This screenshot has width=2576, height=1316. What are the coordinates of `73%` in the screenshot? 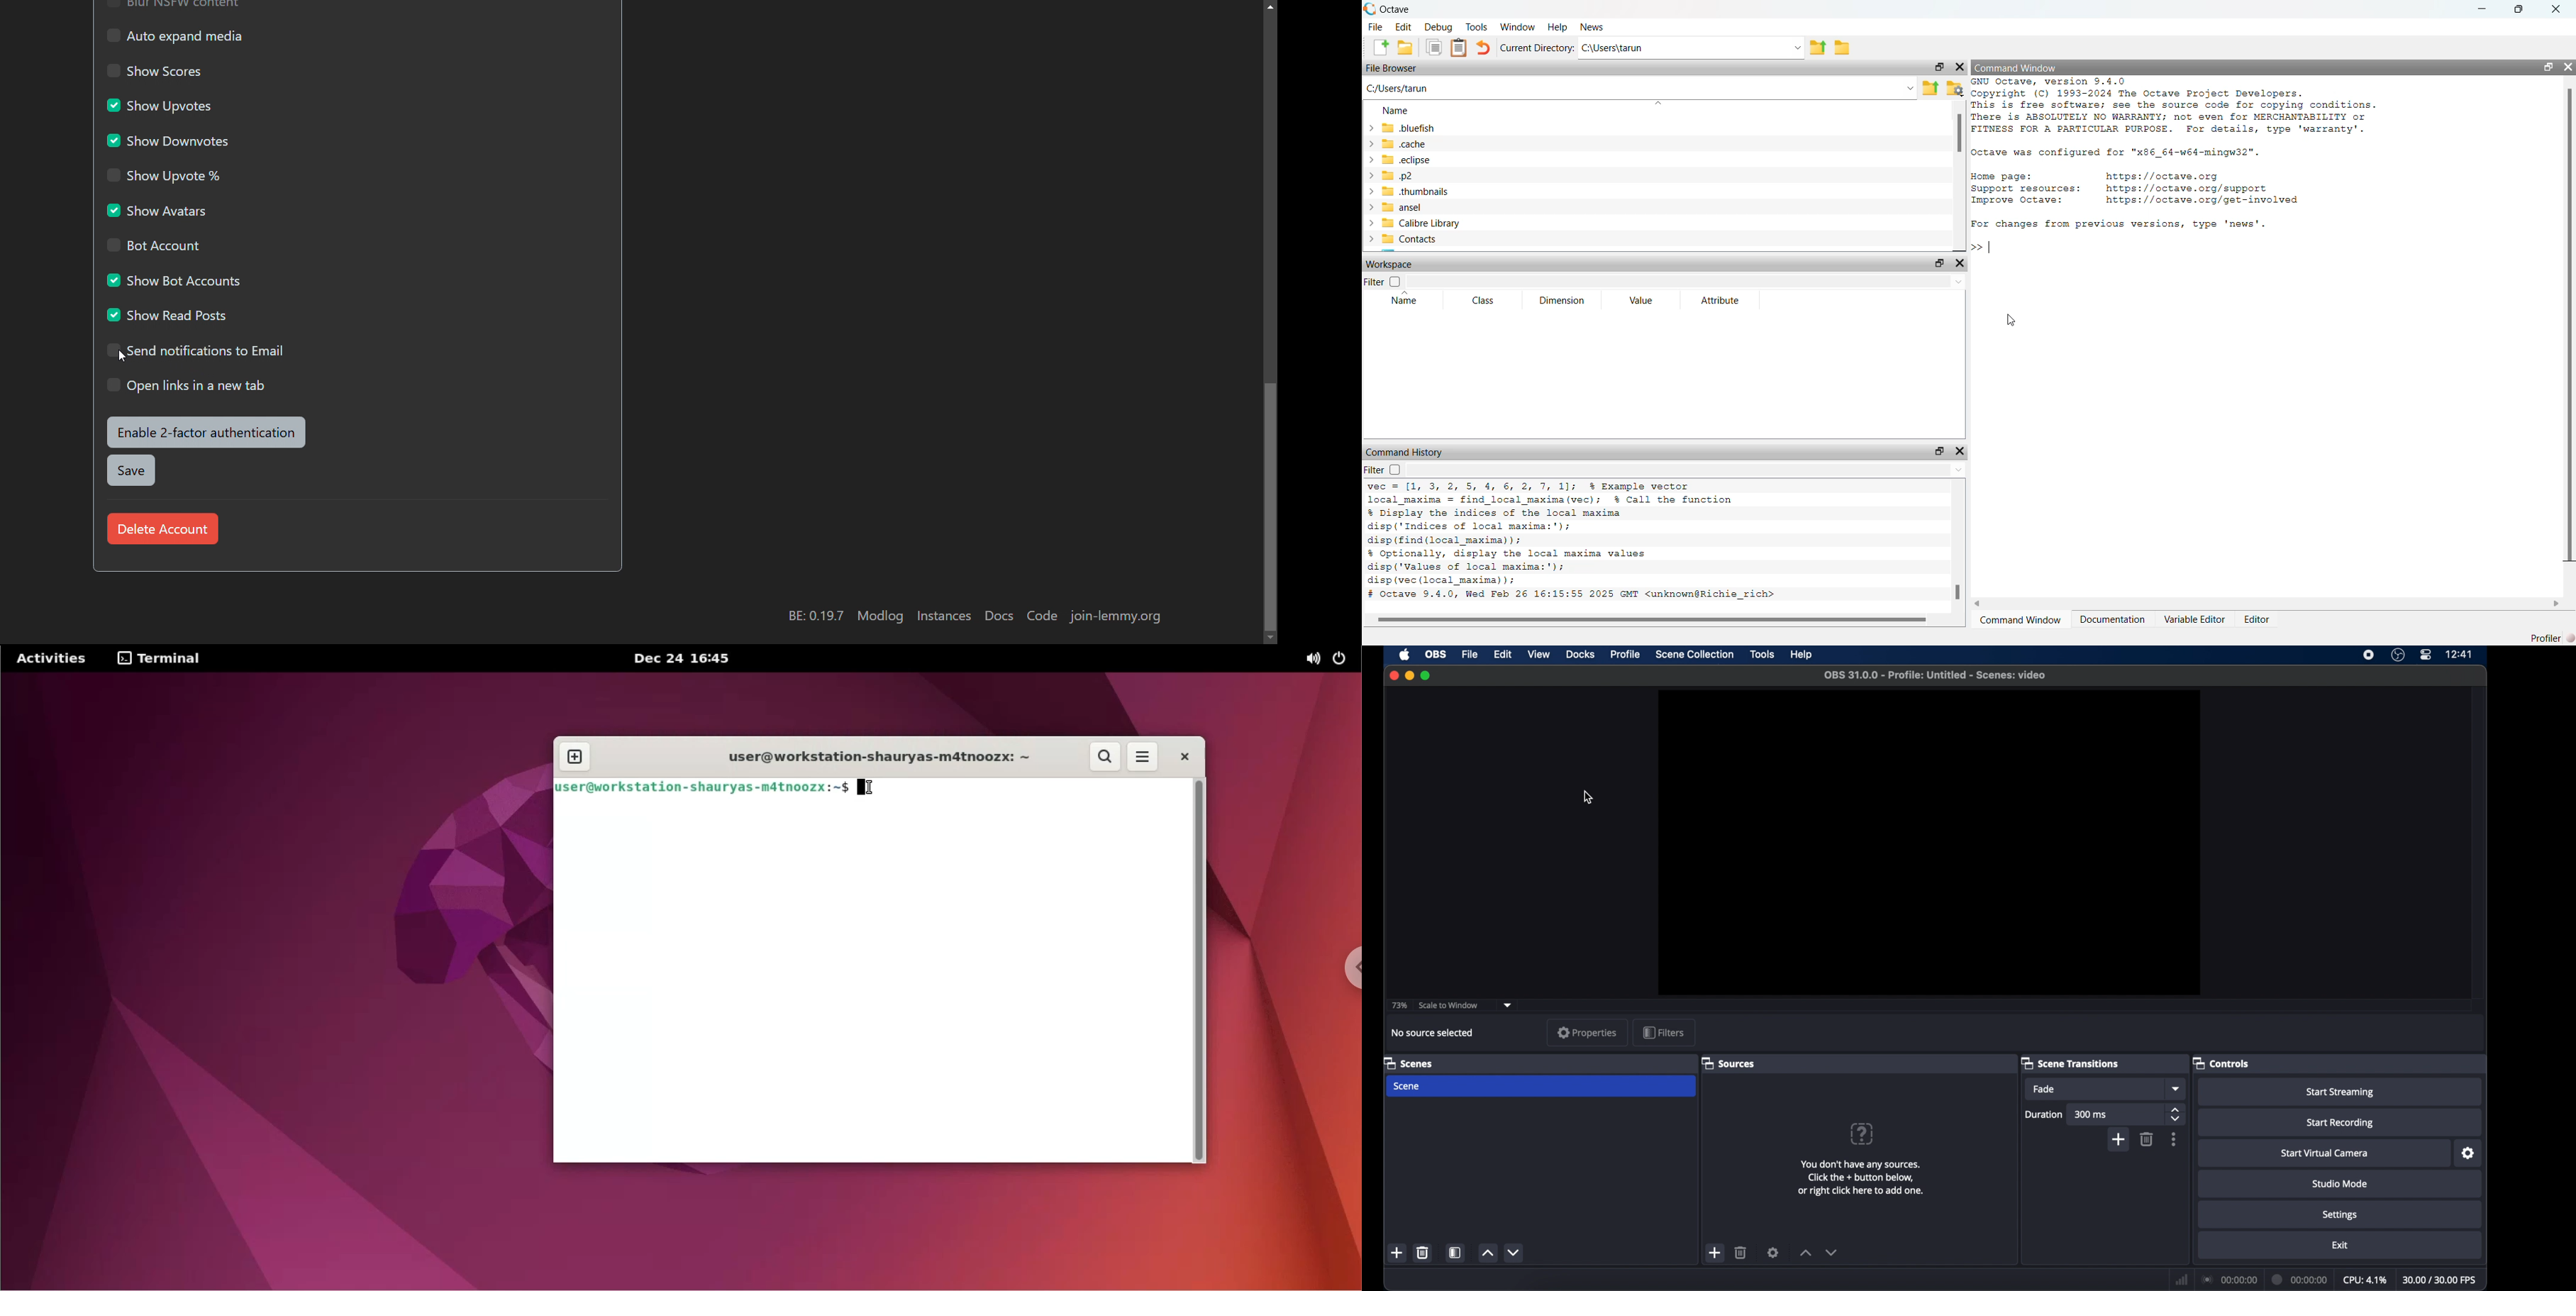 It's located at (1399, 1006).